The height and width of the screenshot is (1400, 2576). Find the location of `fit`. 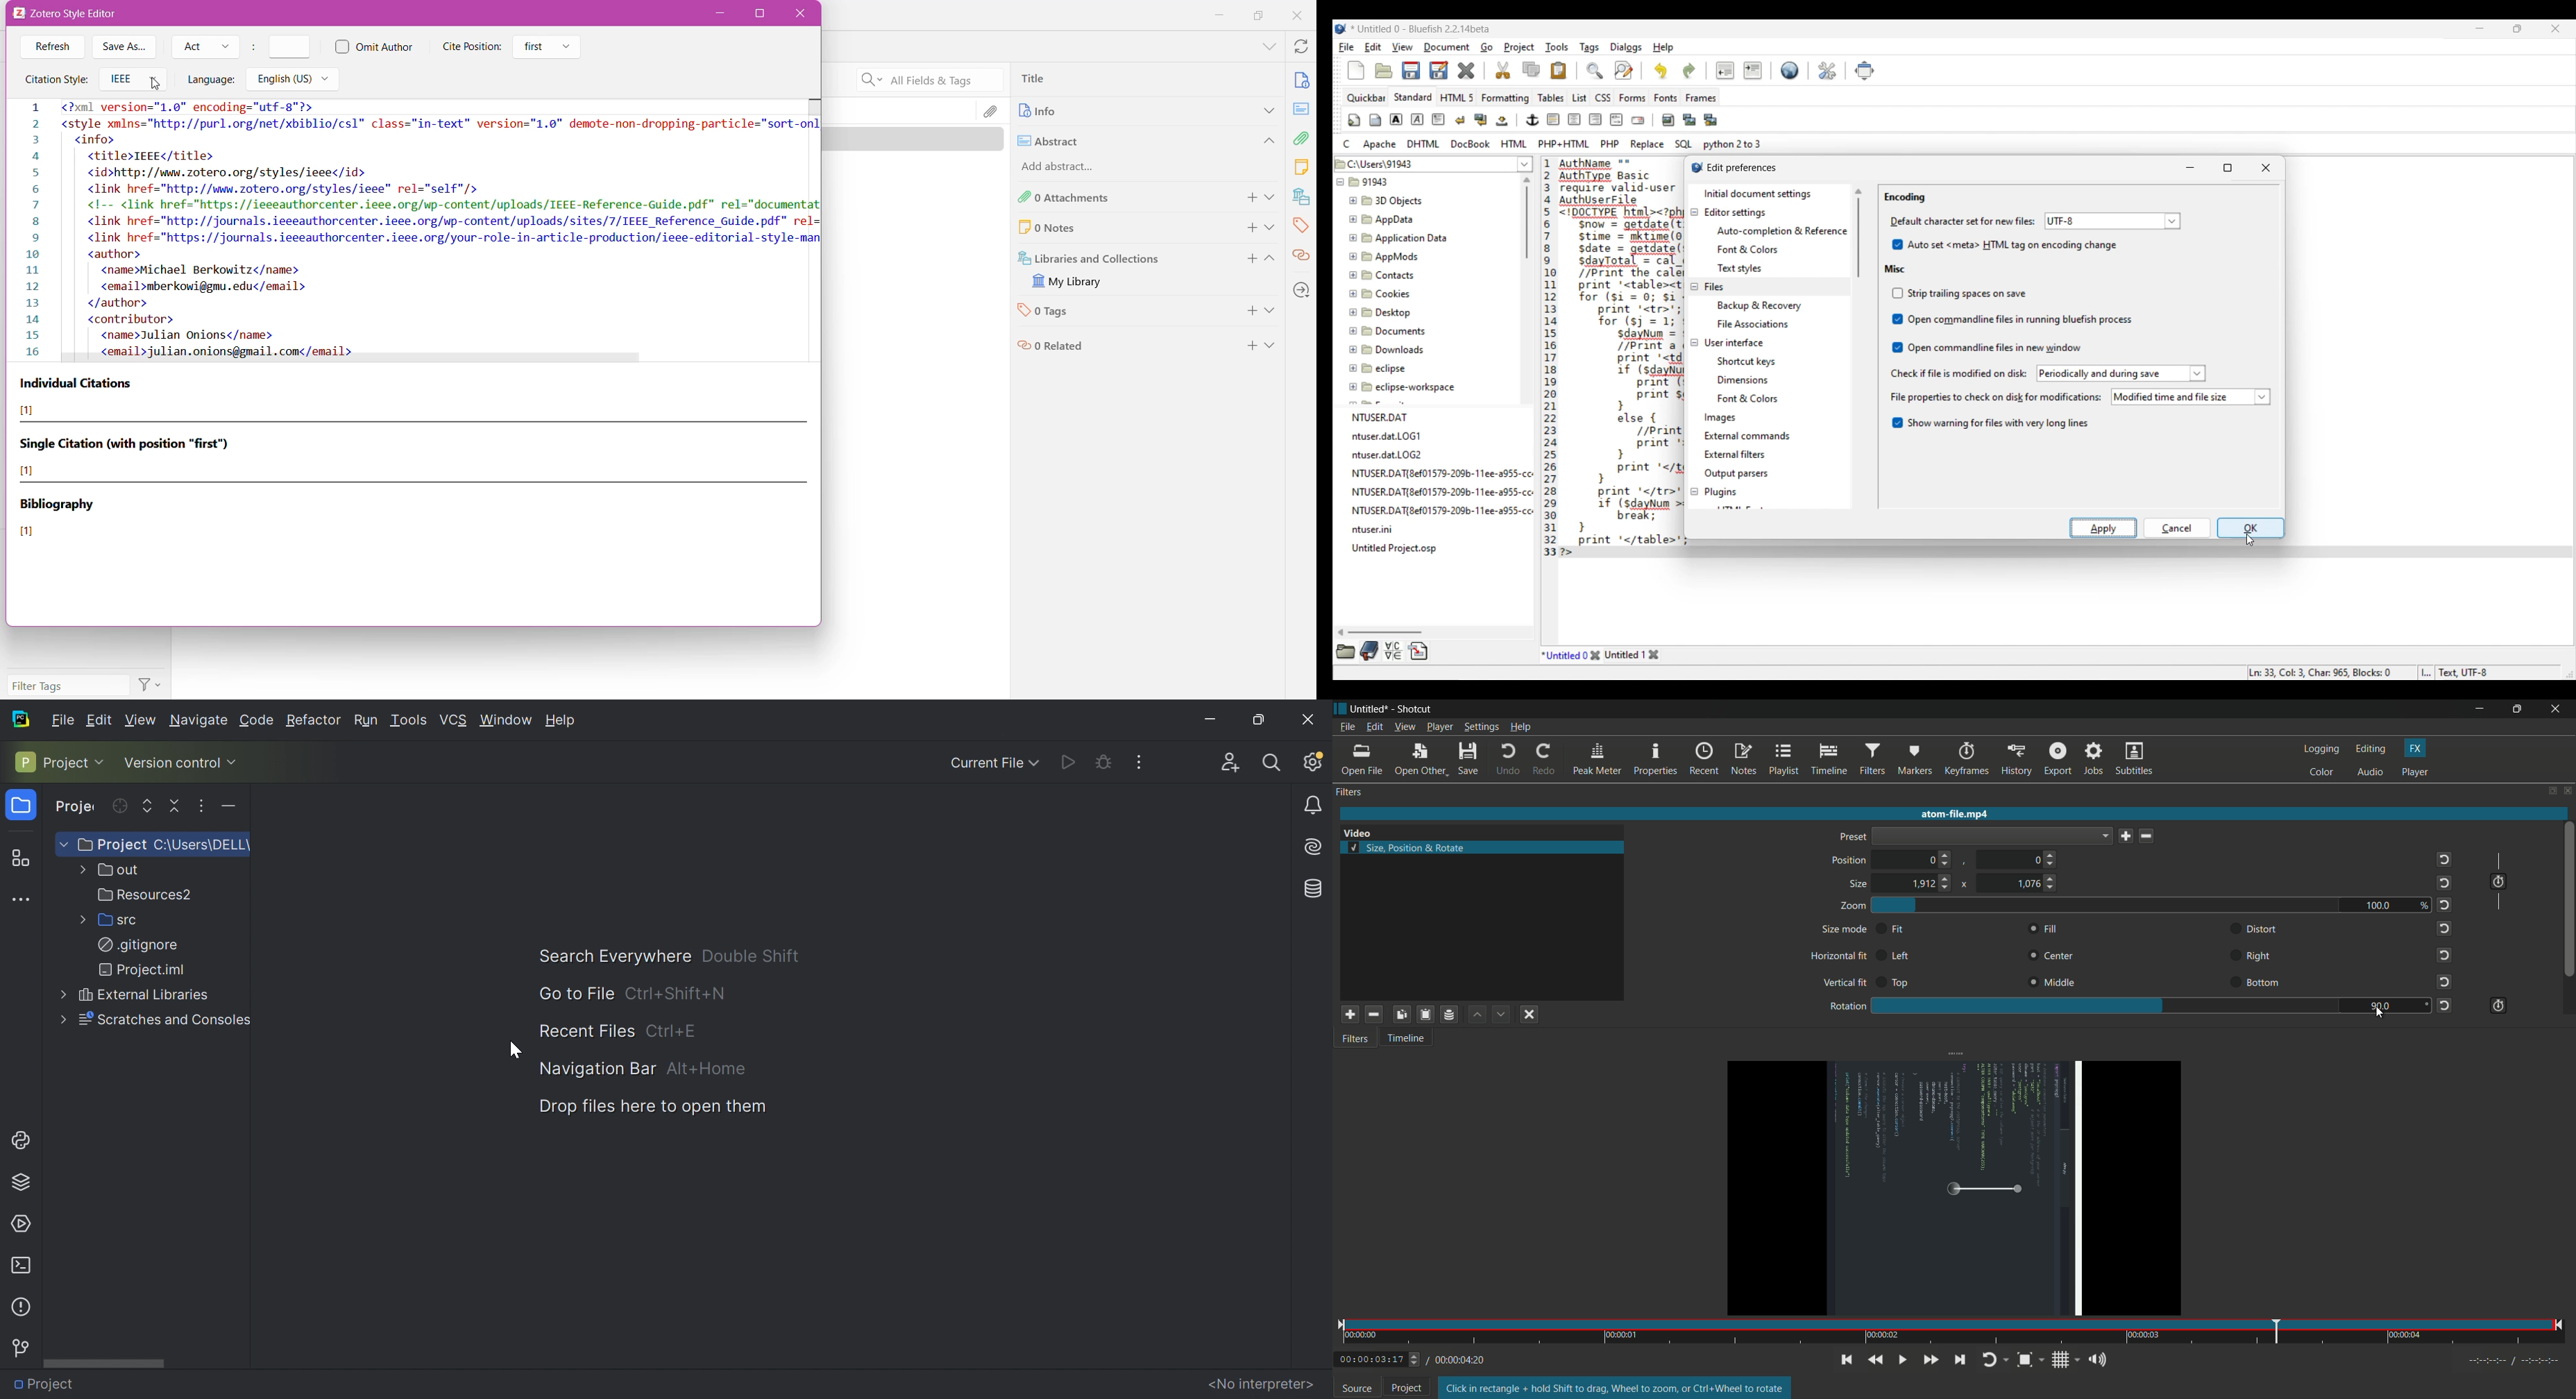

fit is located at coordinates (1895, 930).